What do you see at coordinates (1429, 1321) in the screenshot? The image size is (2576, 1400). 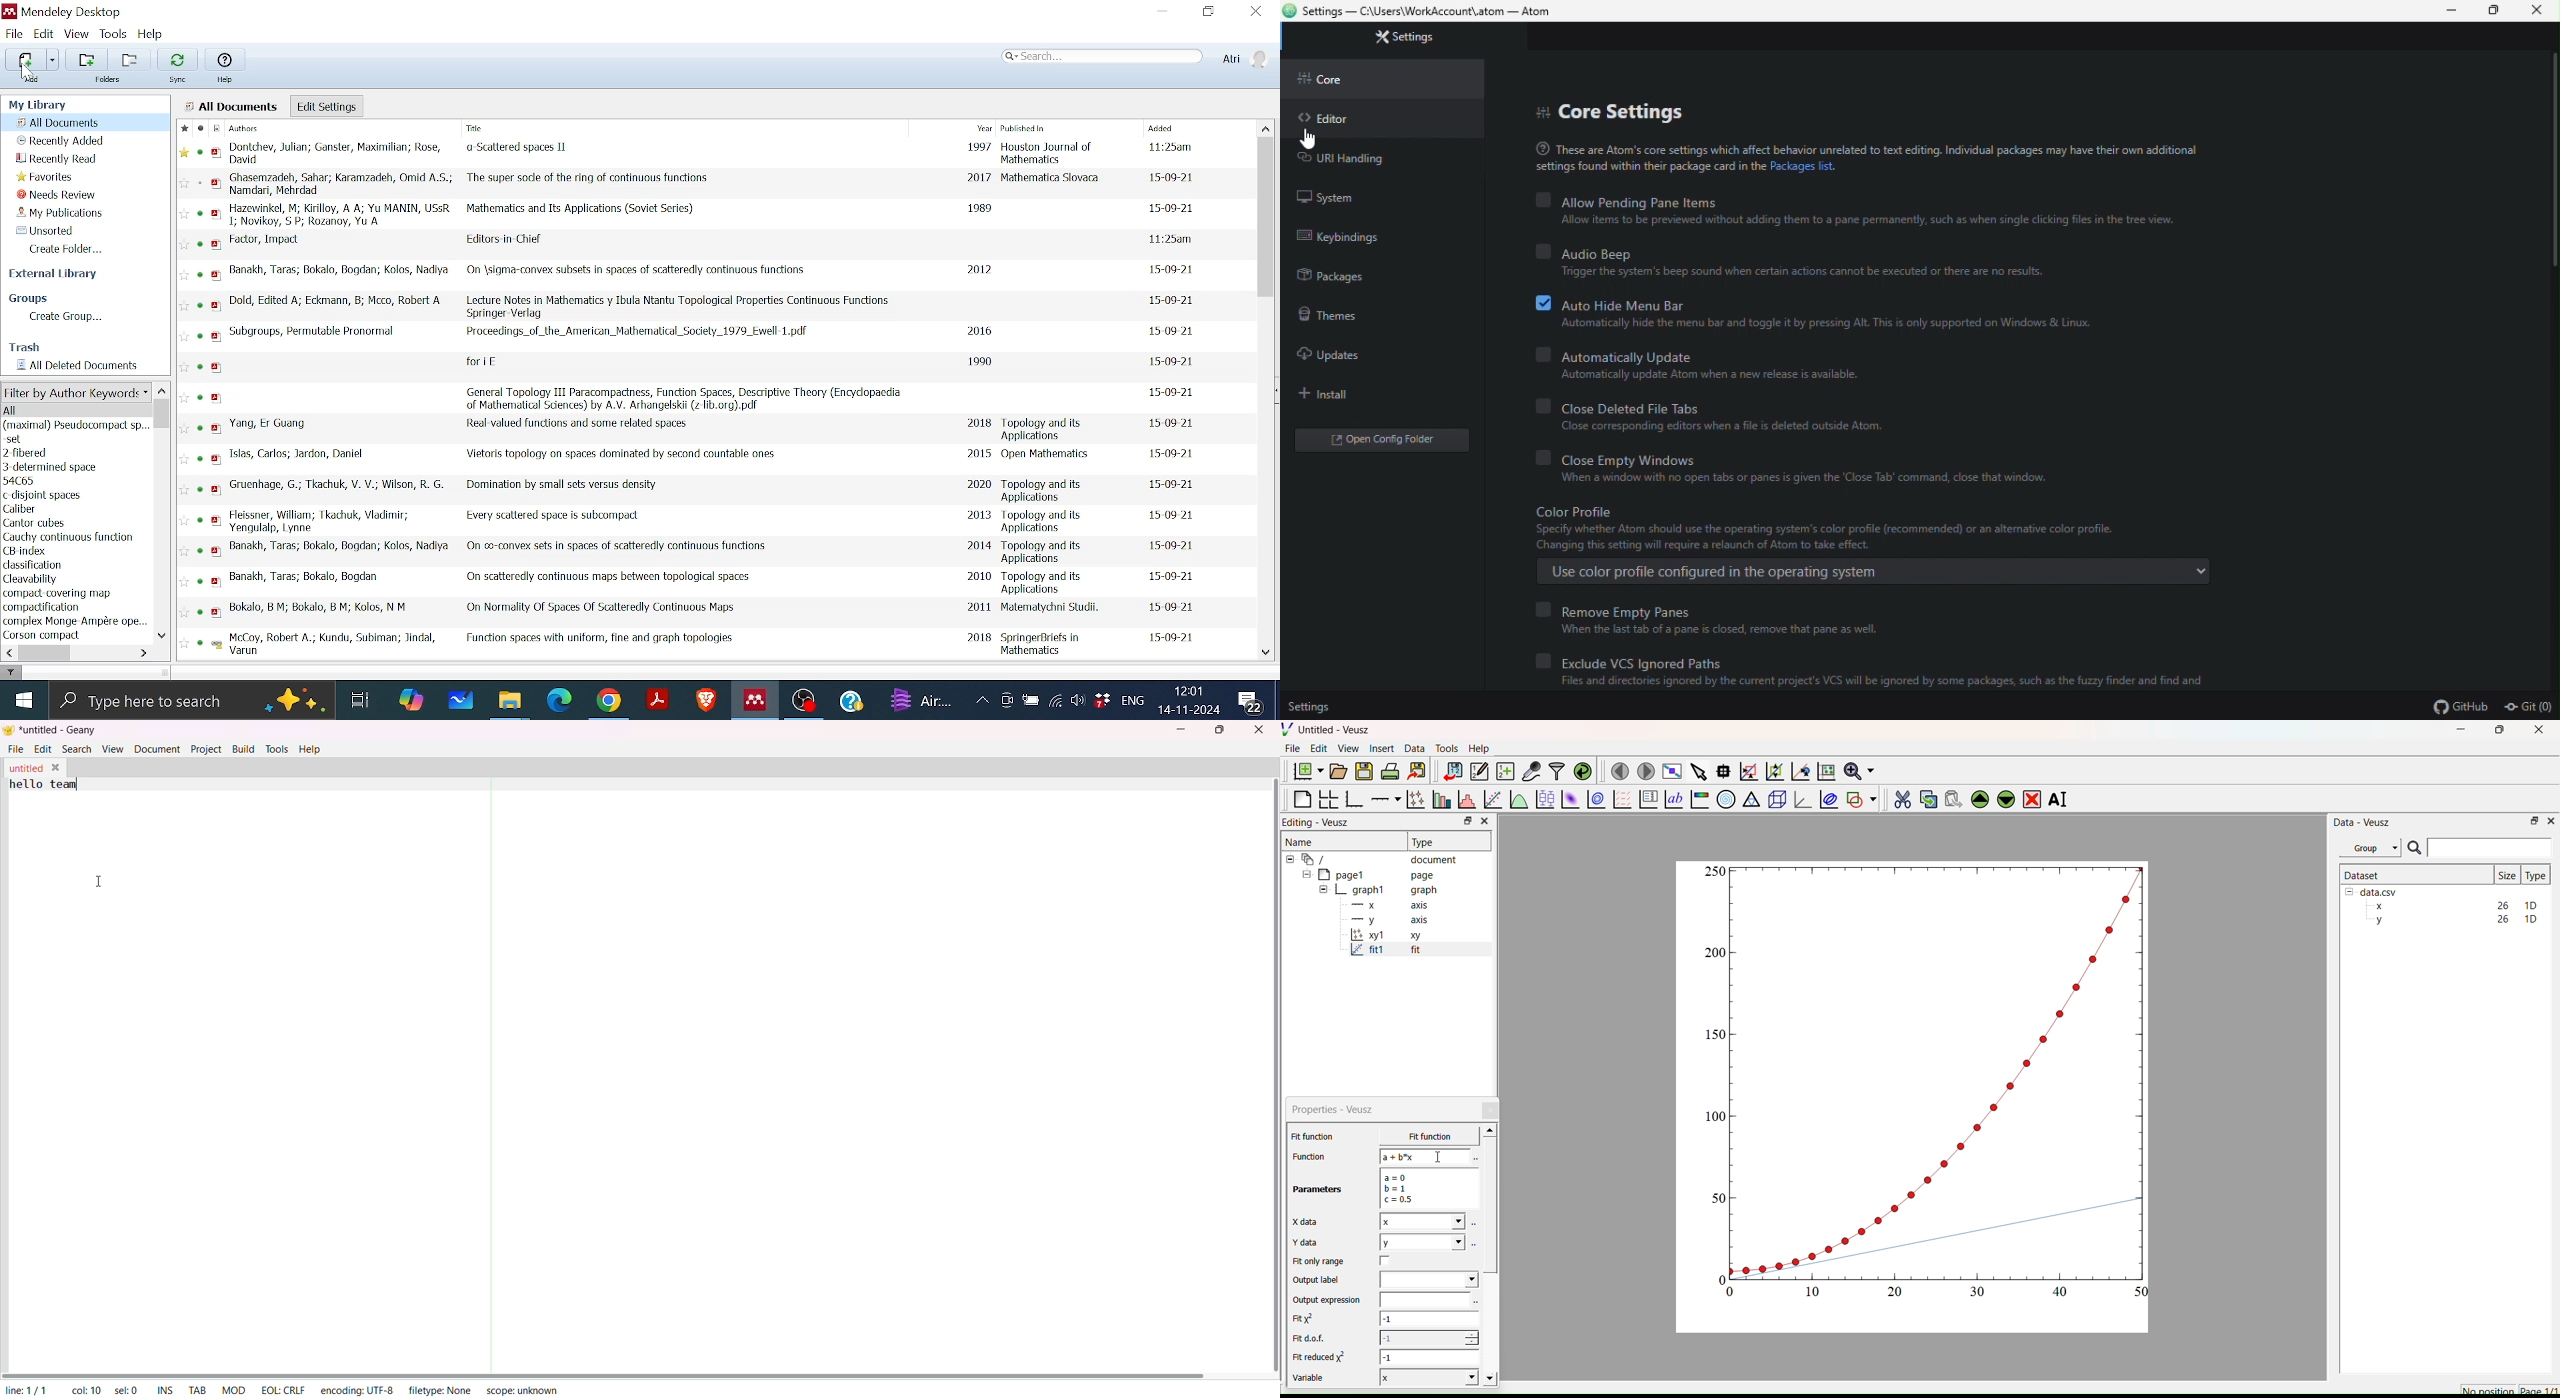 I see `-1` at bounding box center [1429, 1321].